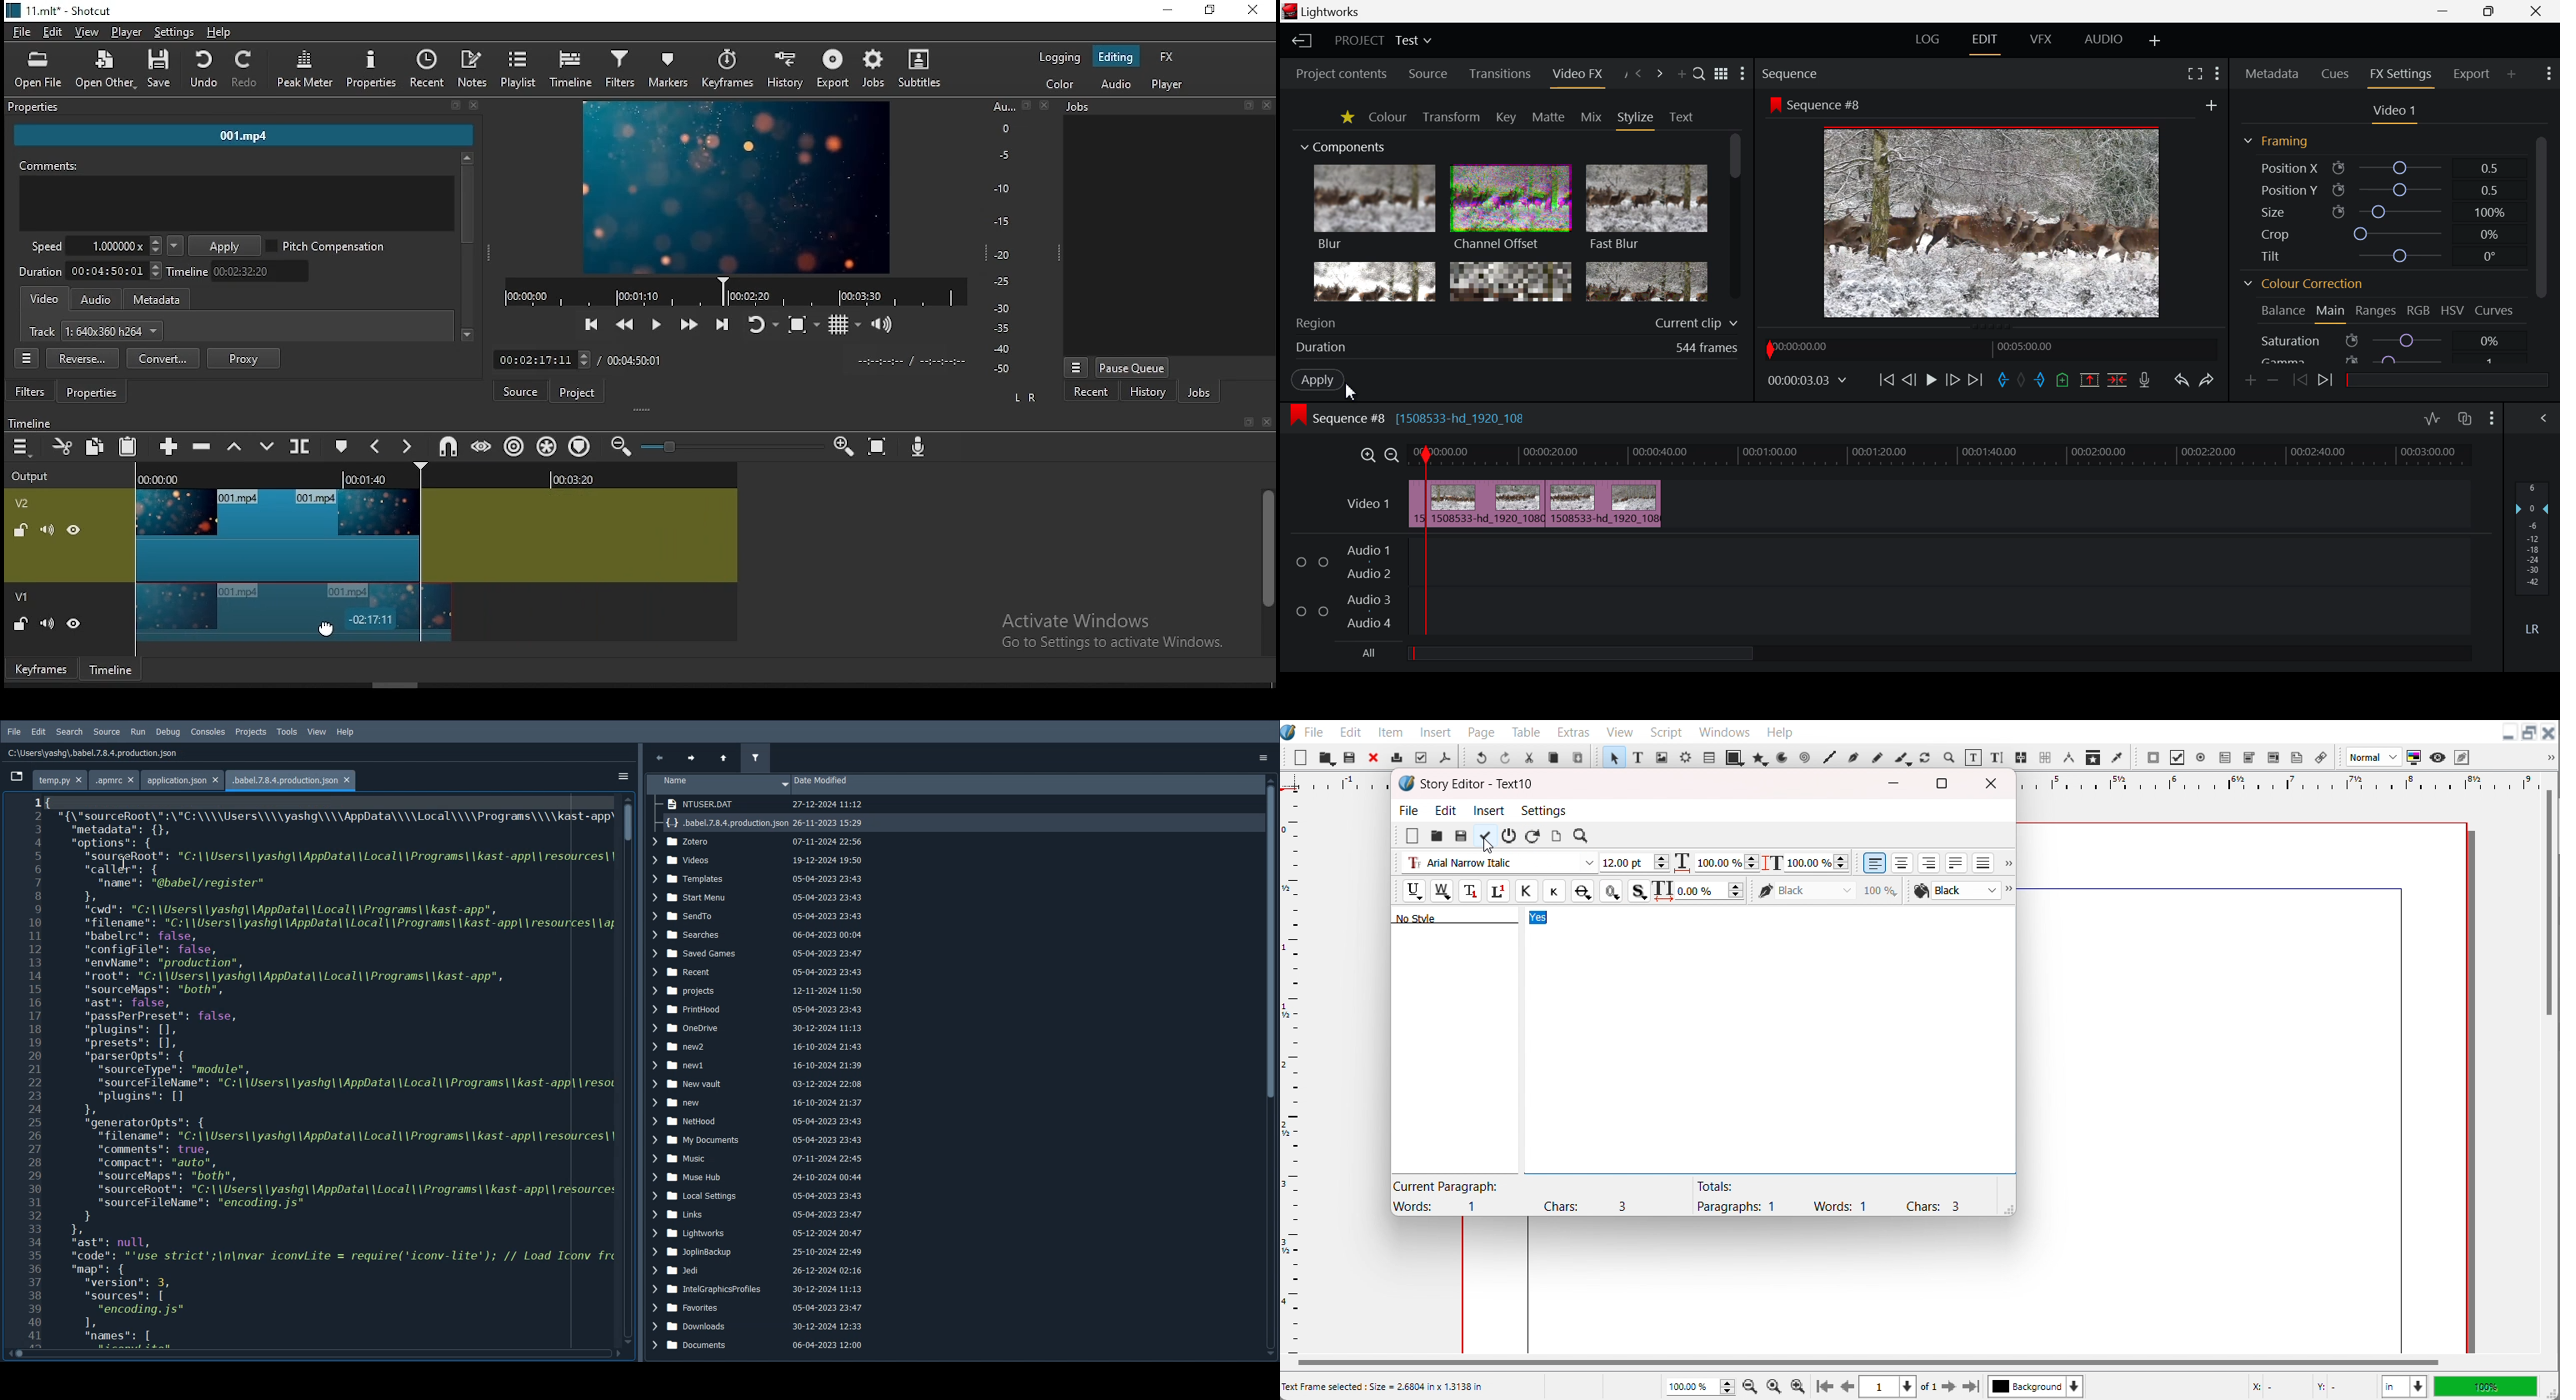  Describe the element at coordinates (1115, 57) in the screenshot. I see `editing` at that location.